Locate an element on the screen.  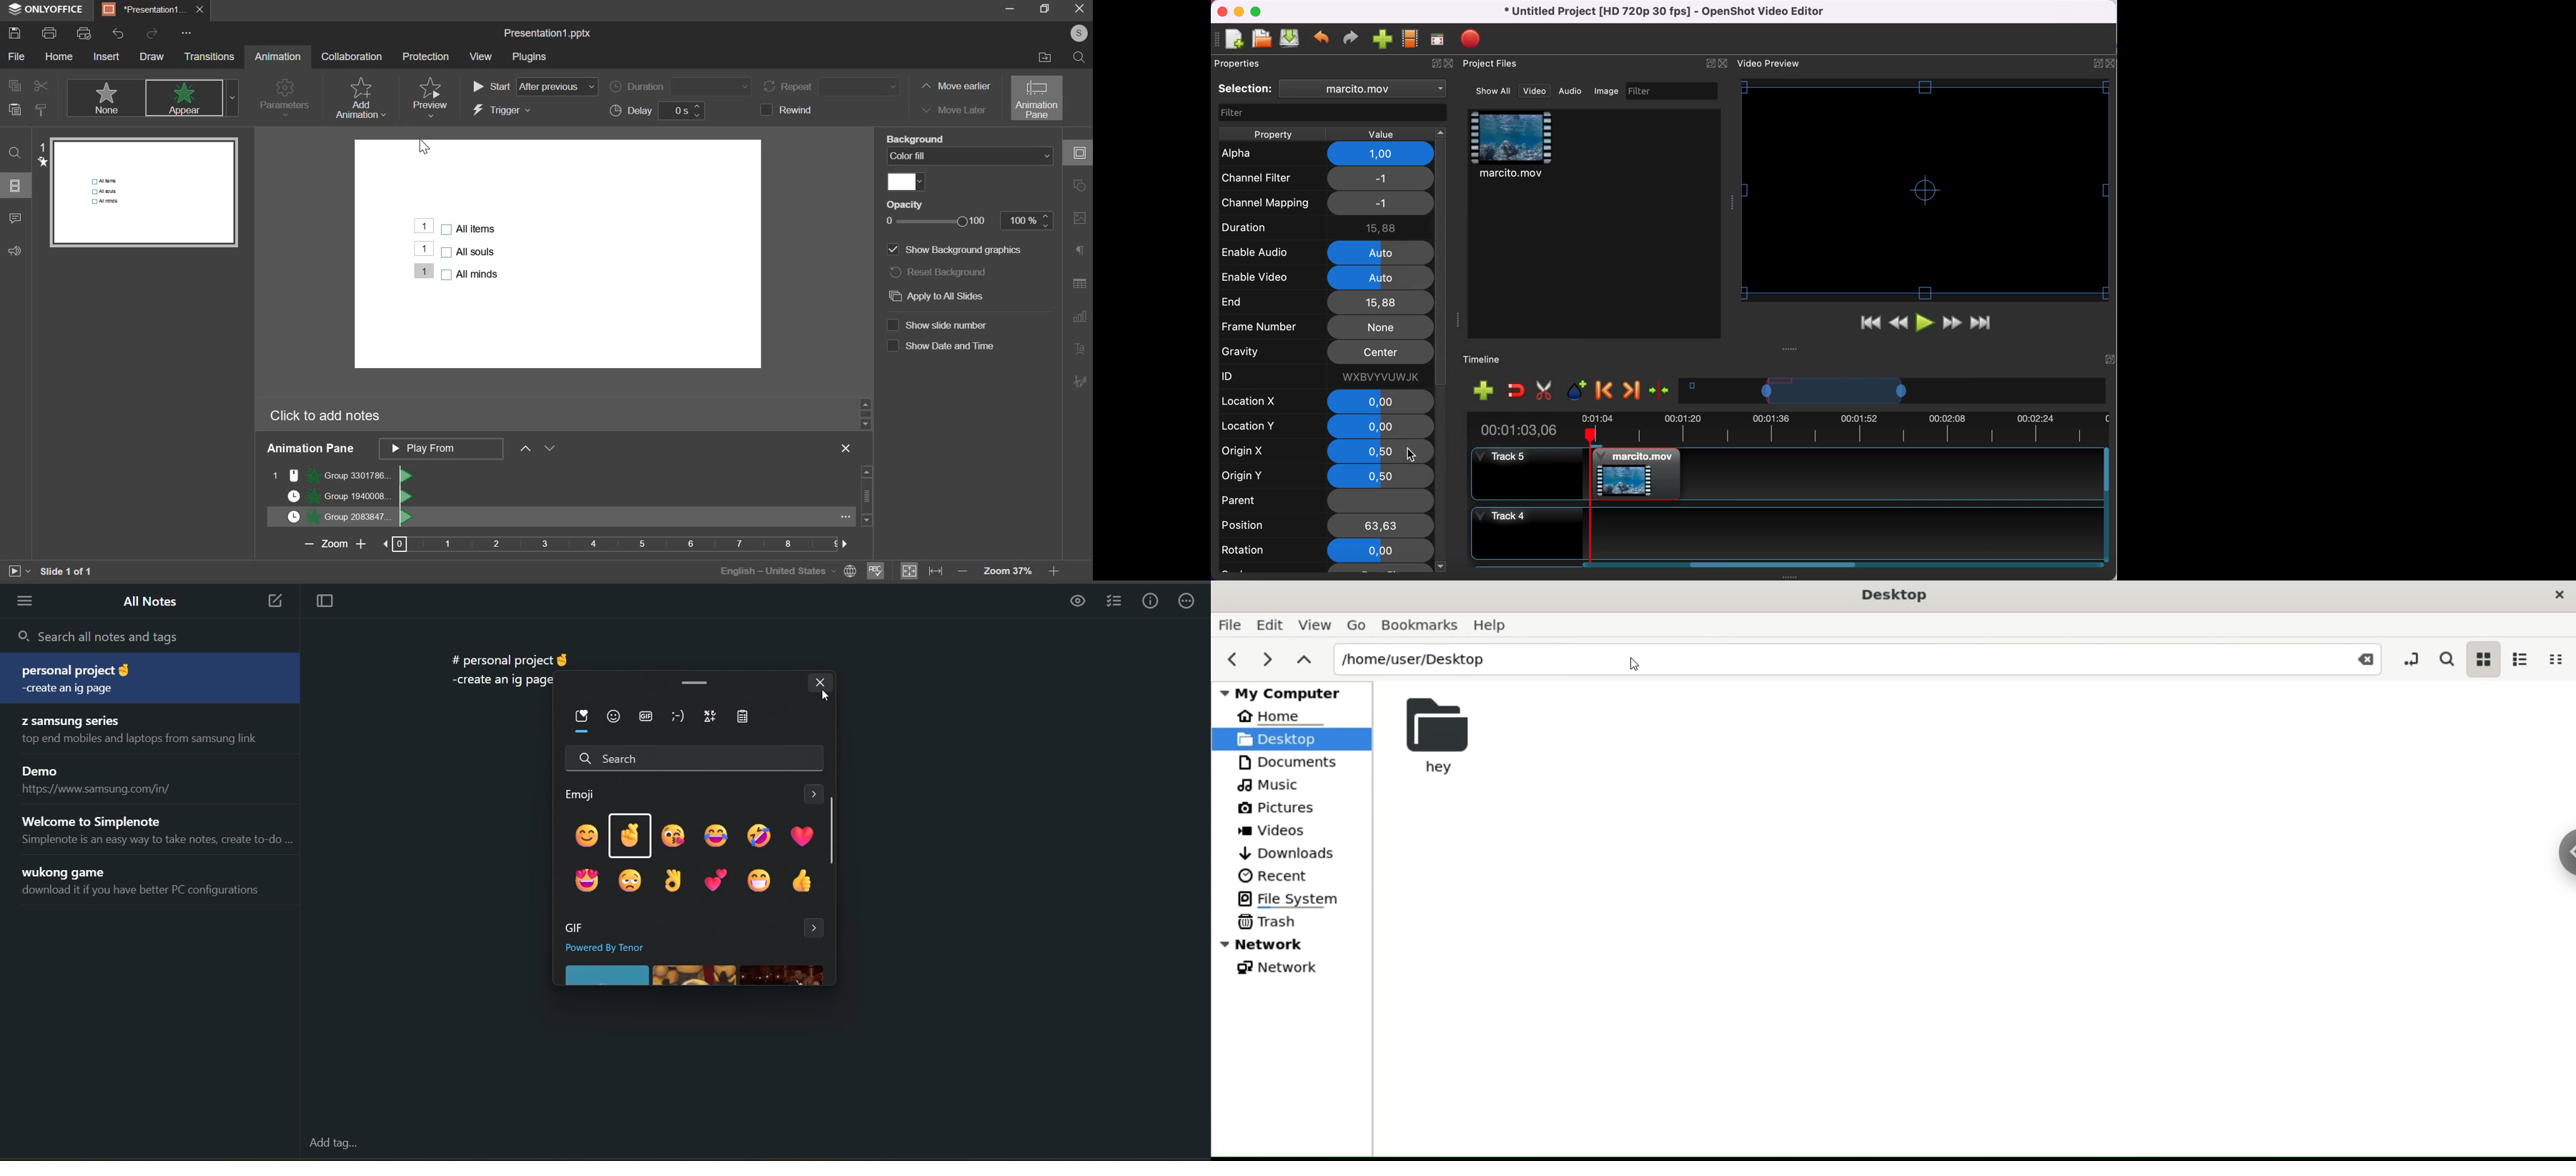
copy style is located at coordinates (42, 109).